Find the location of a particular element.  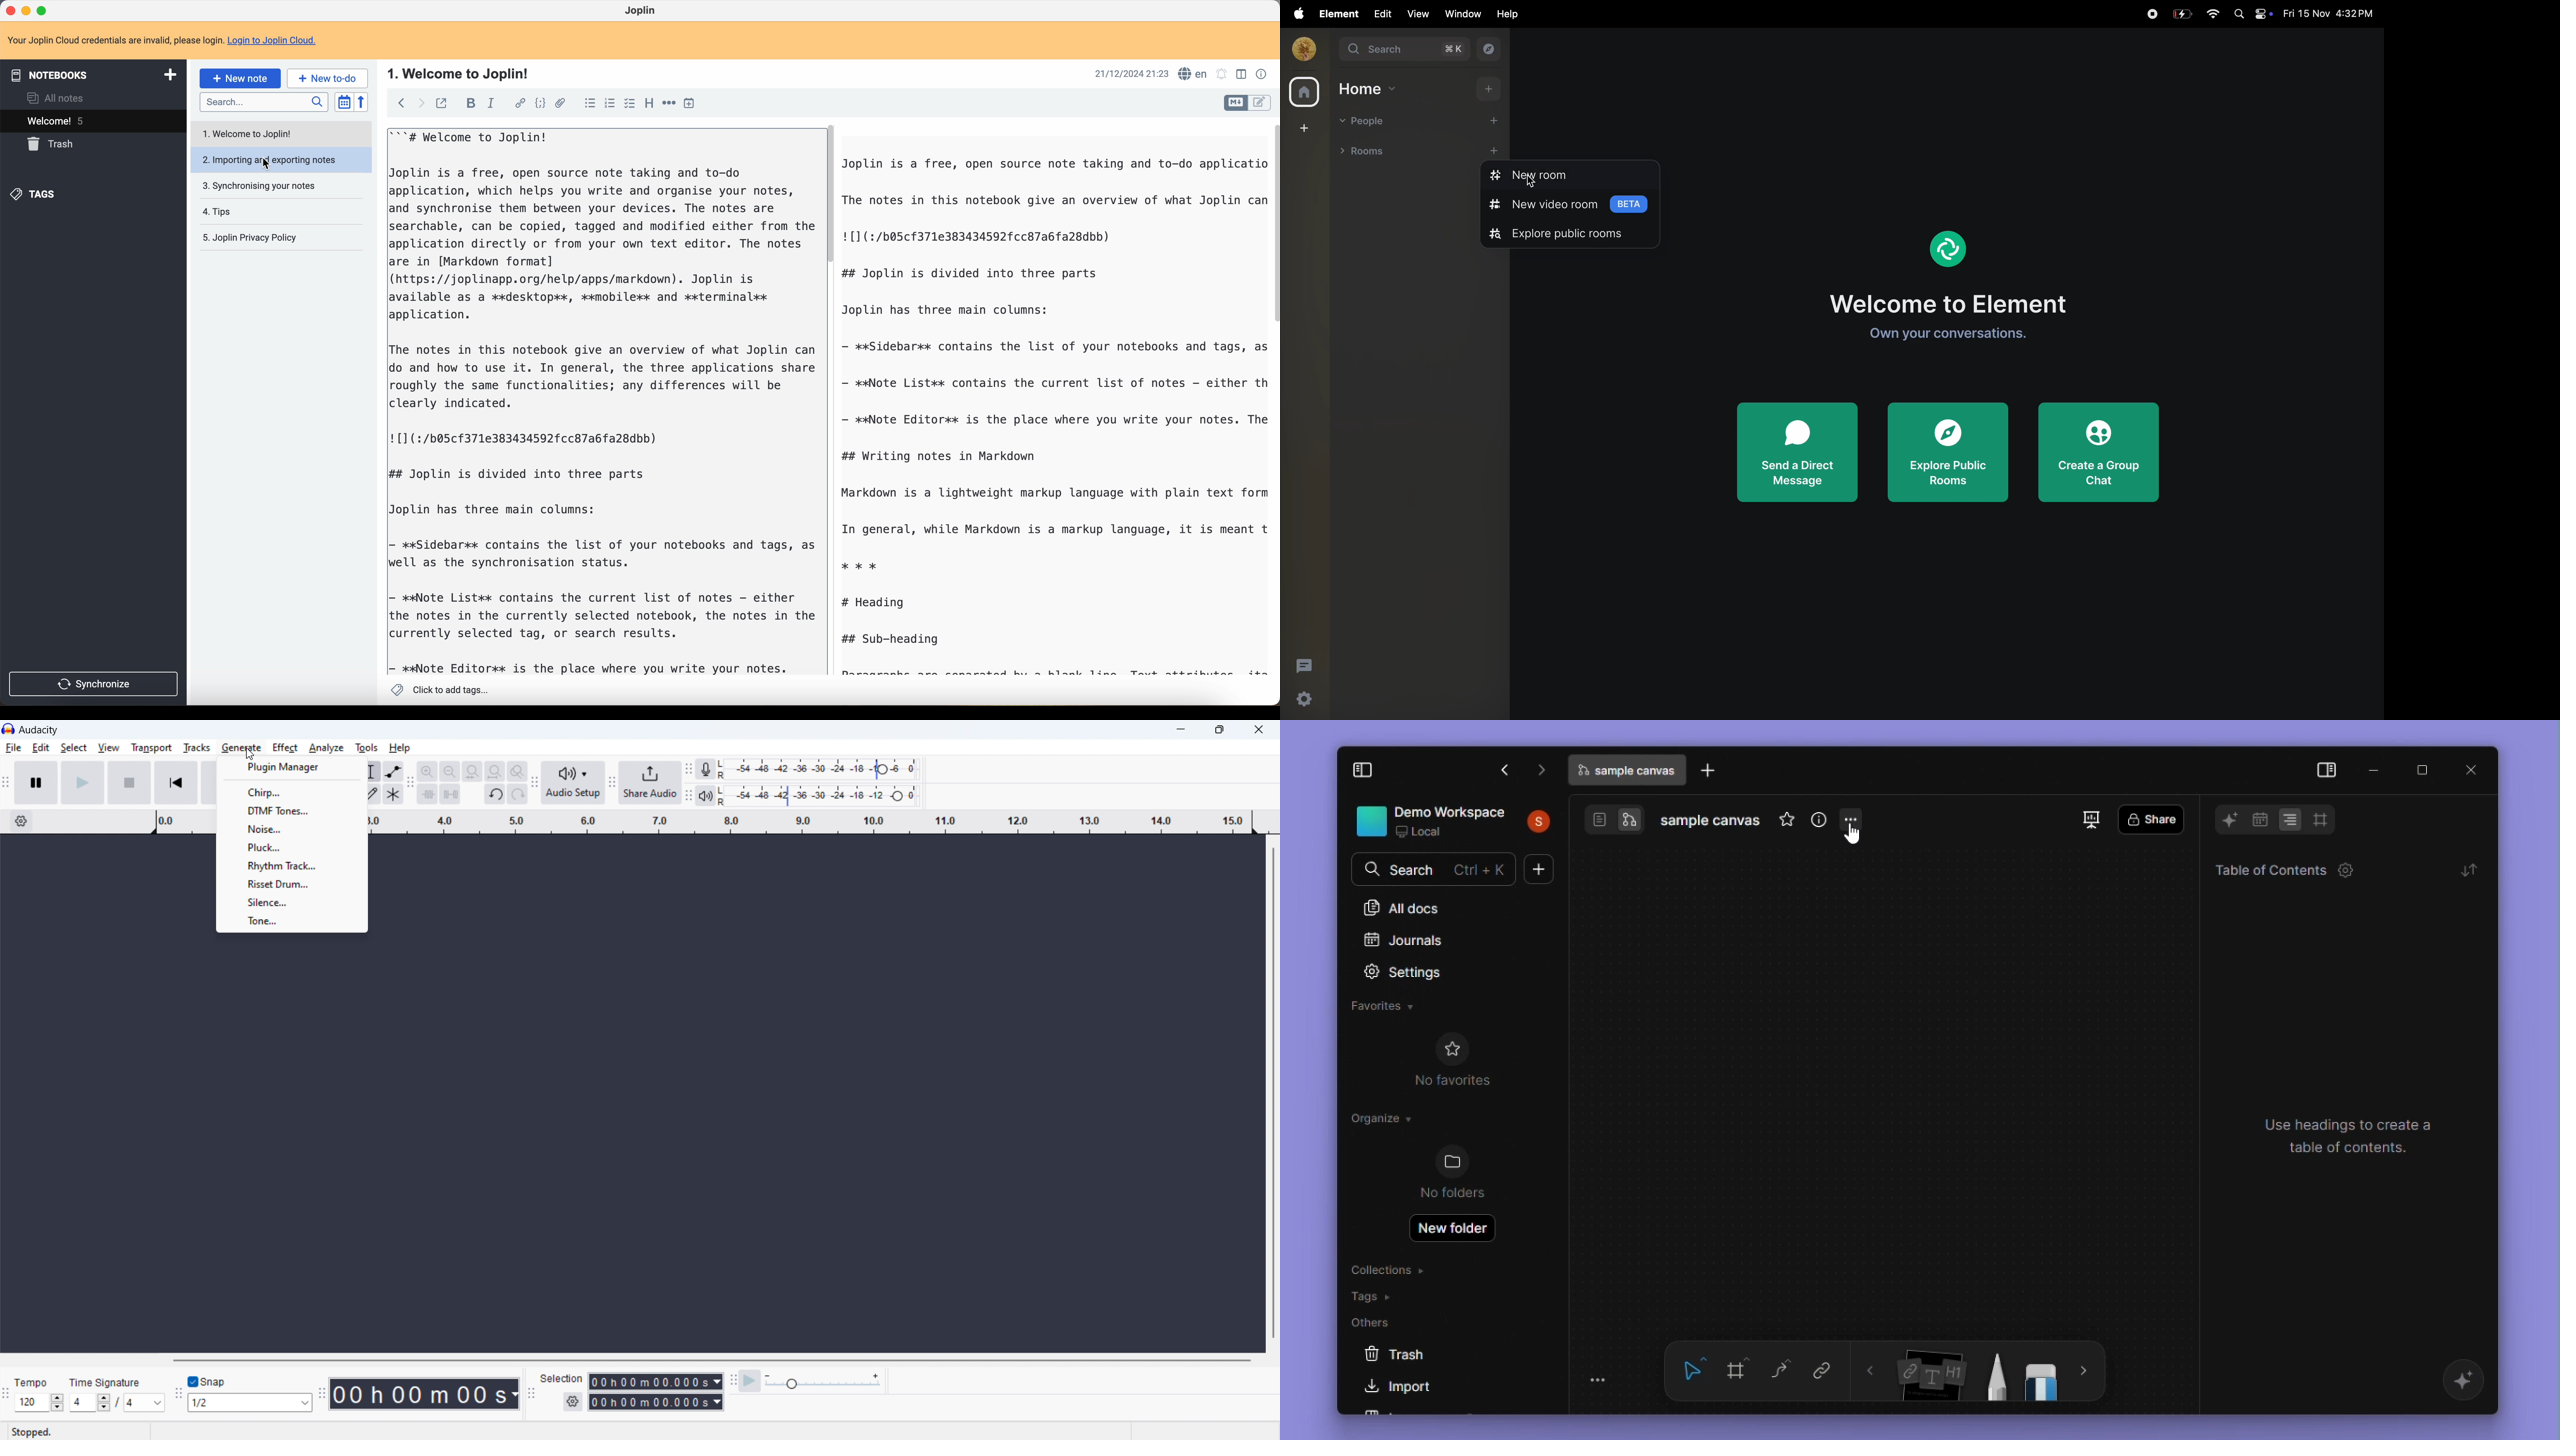

search bar is located at coordinates (263, 101).